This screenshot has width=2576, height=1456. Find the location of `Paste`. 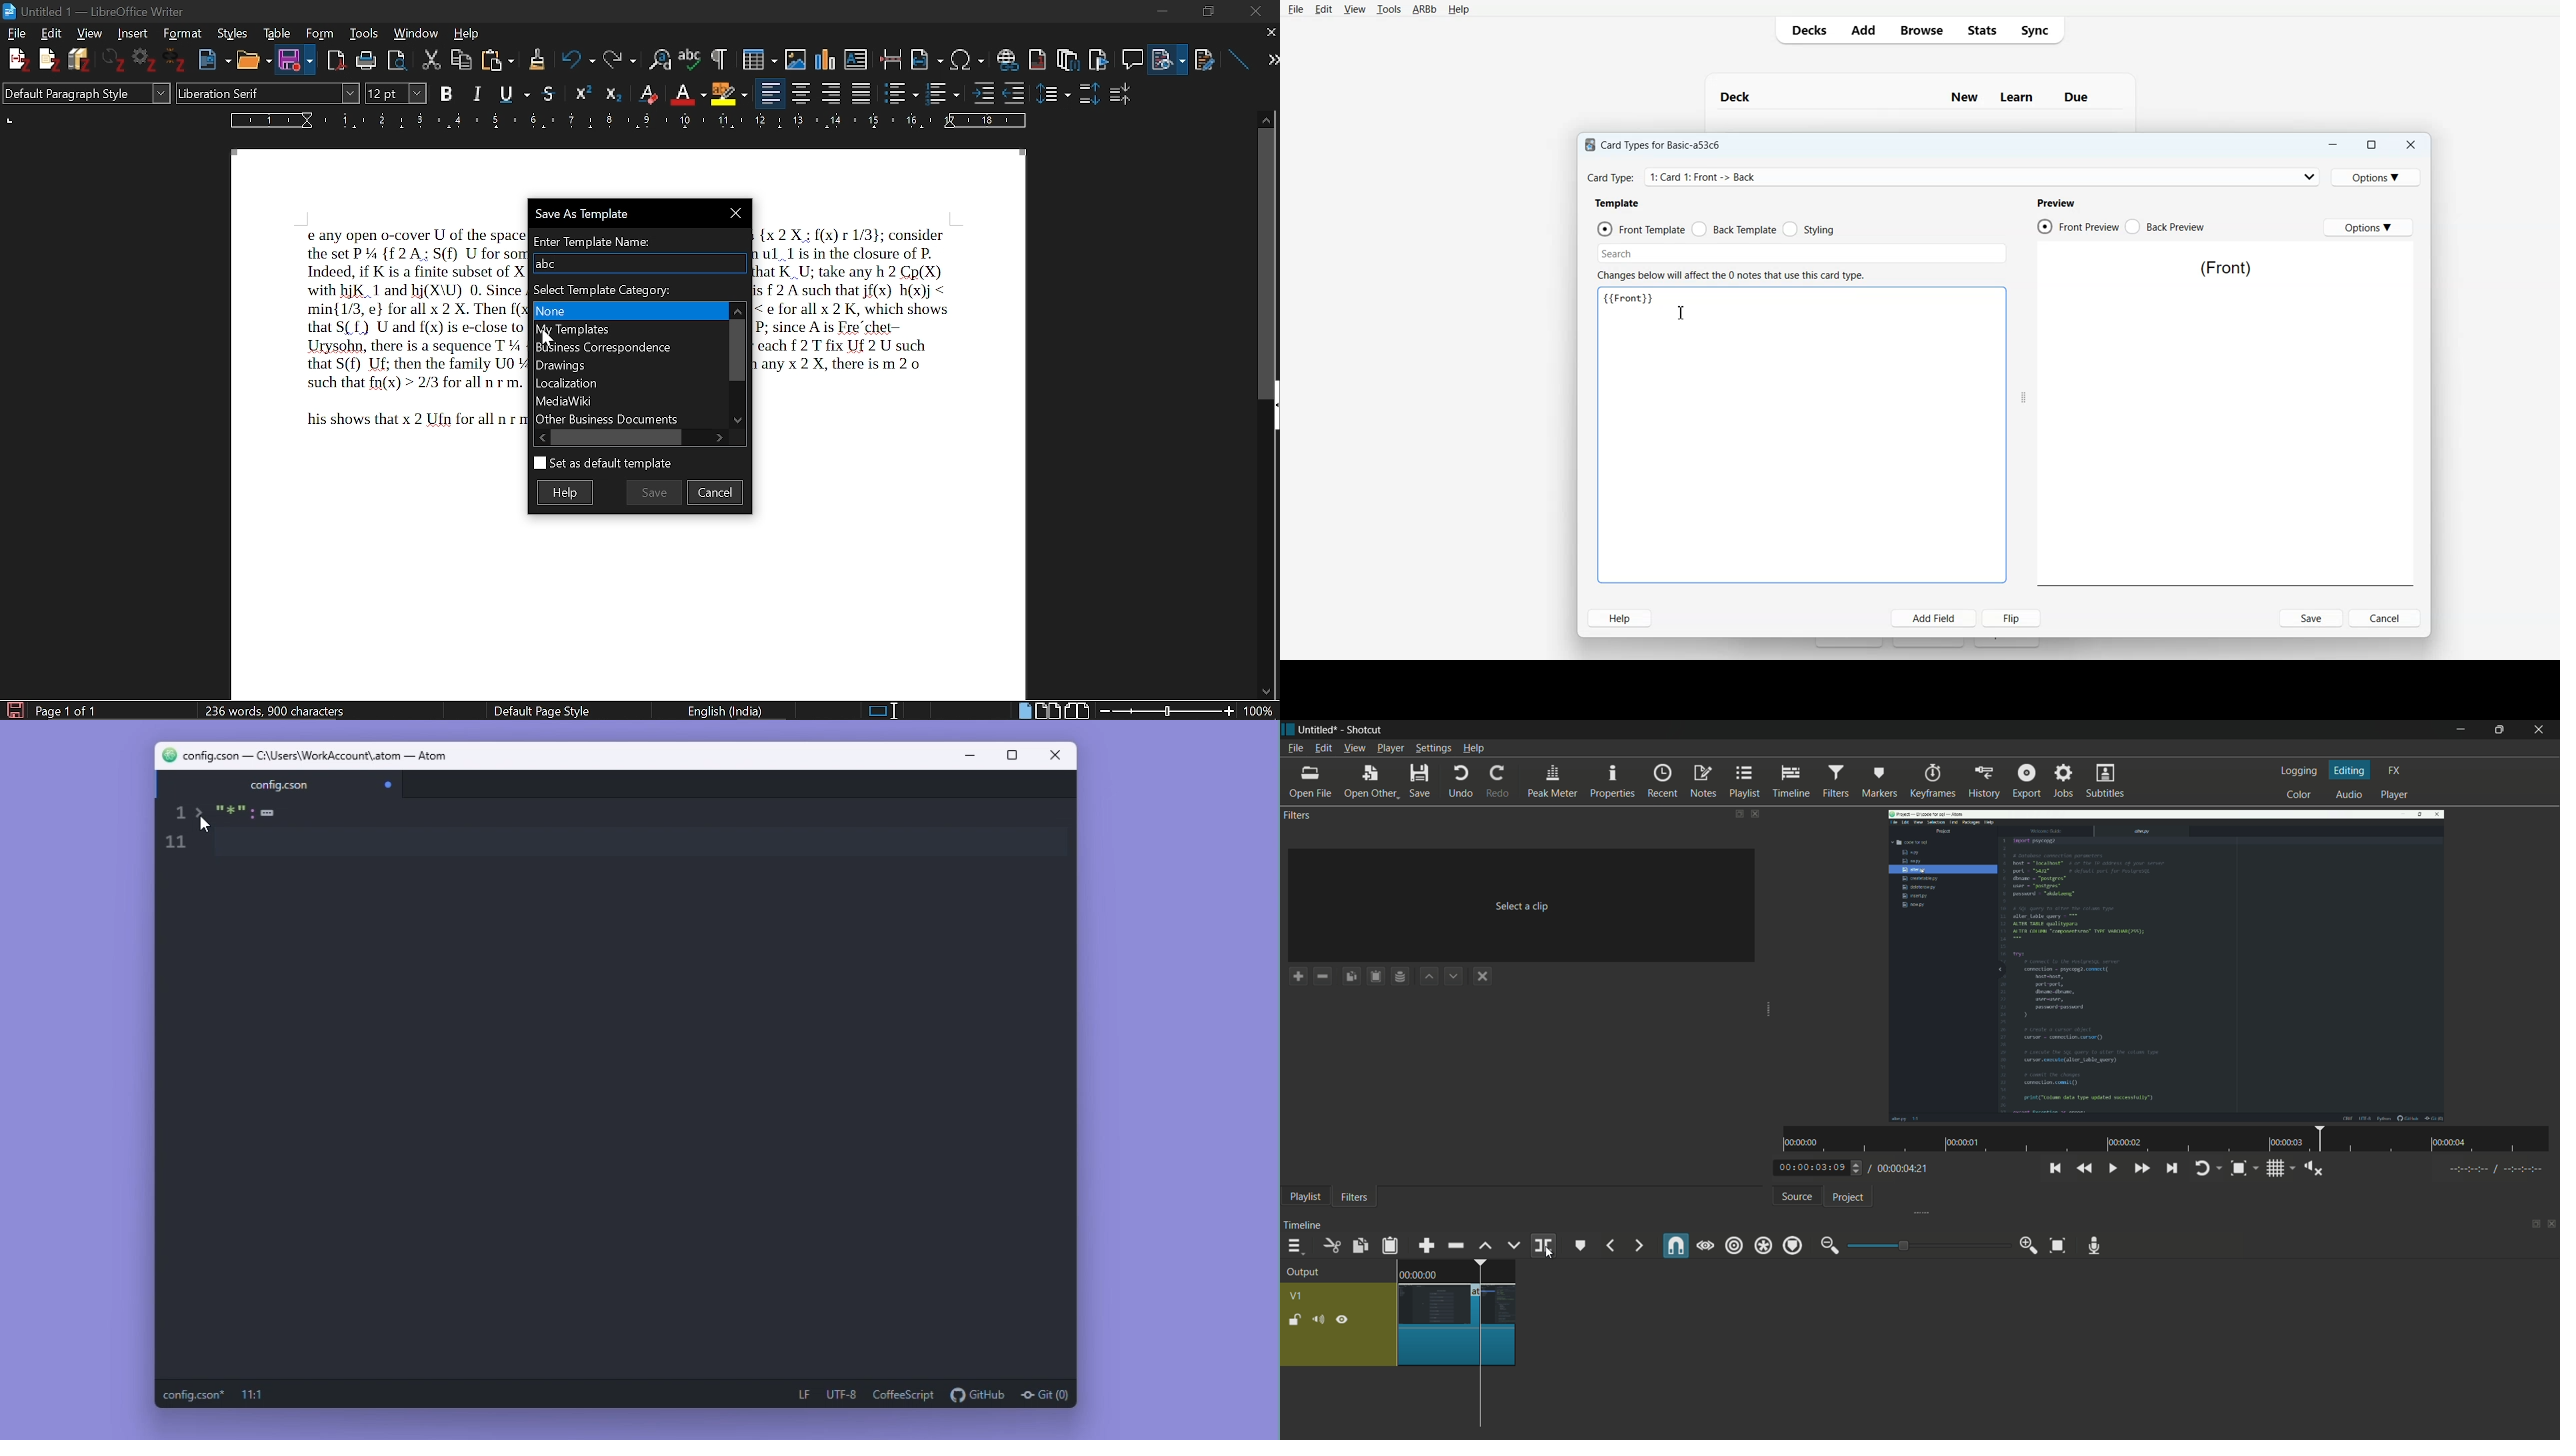

Paste is located at coordinates (499, 59).